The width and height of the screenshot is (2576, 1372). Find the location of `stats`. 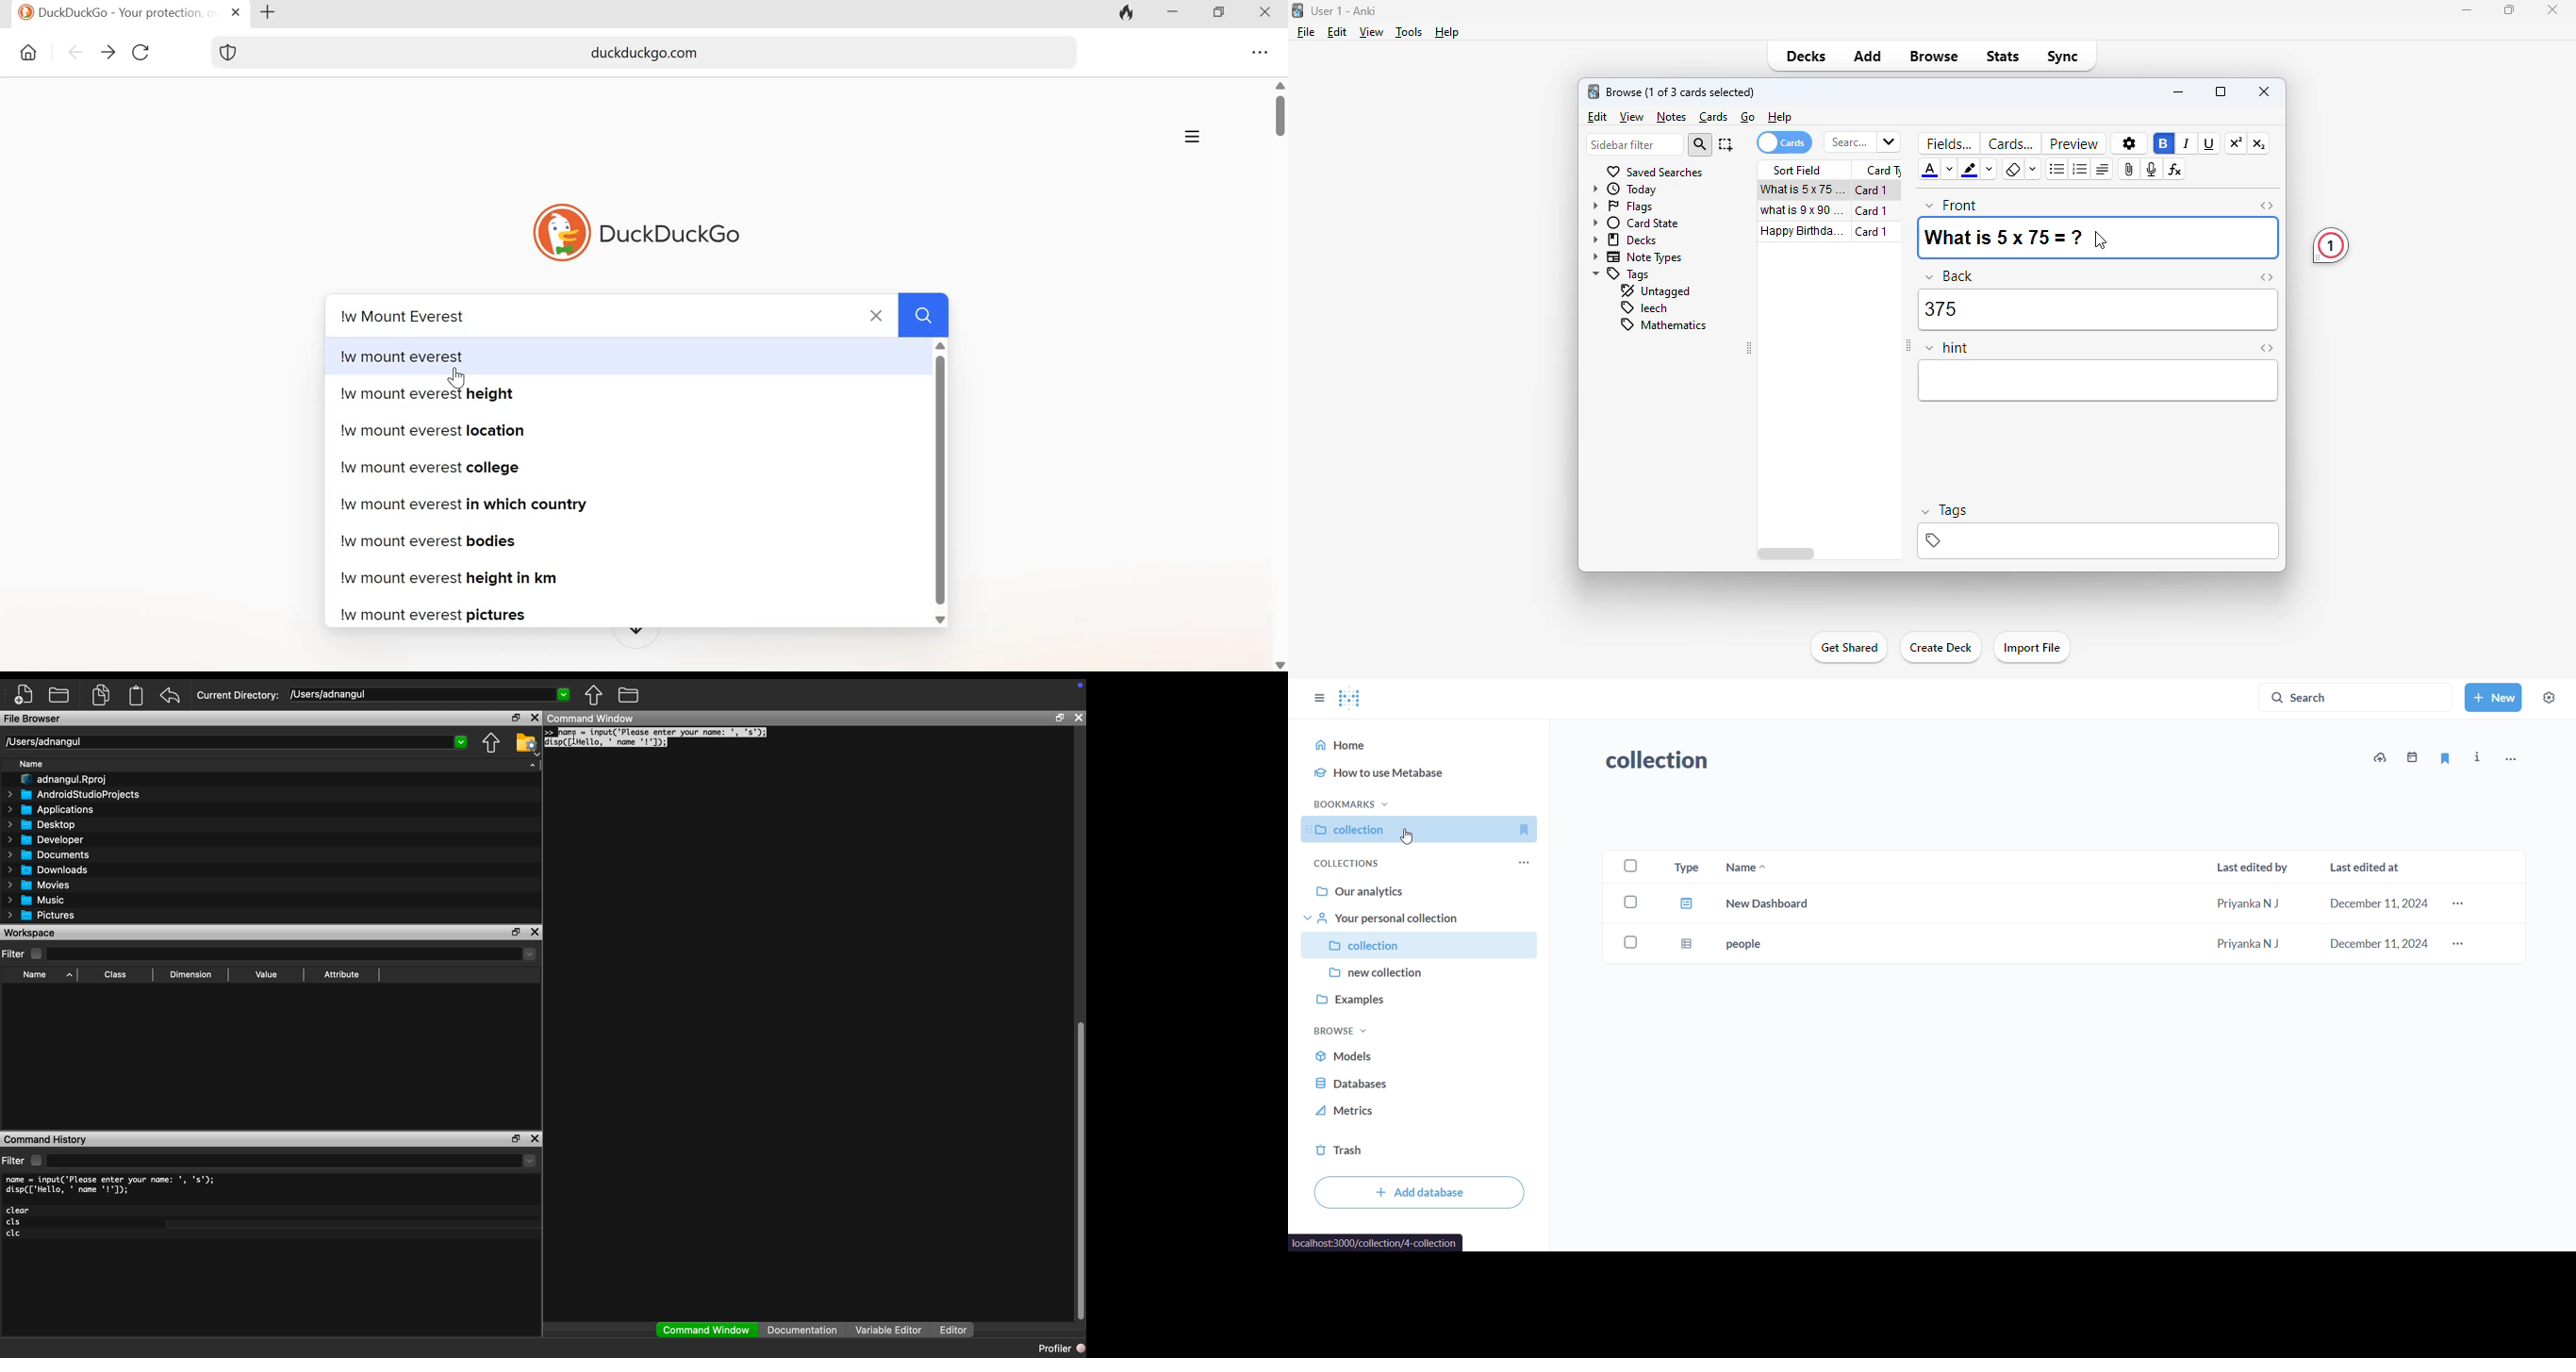

stats is located at coordinates (2003, 58).